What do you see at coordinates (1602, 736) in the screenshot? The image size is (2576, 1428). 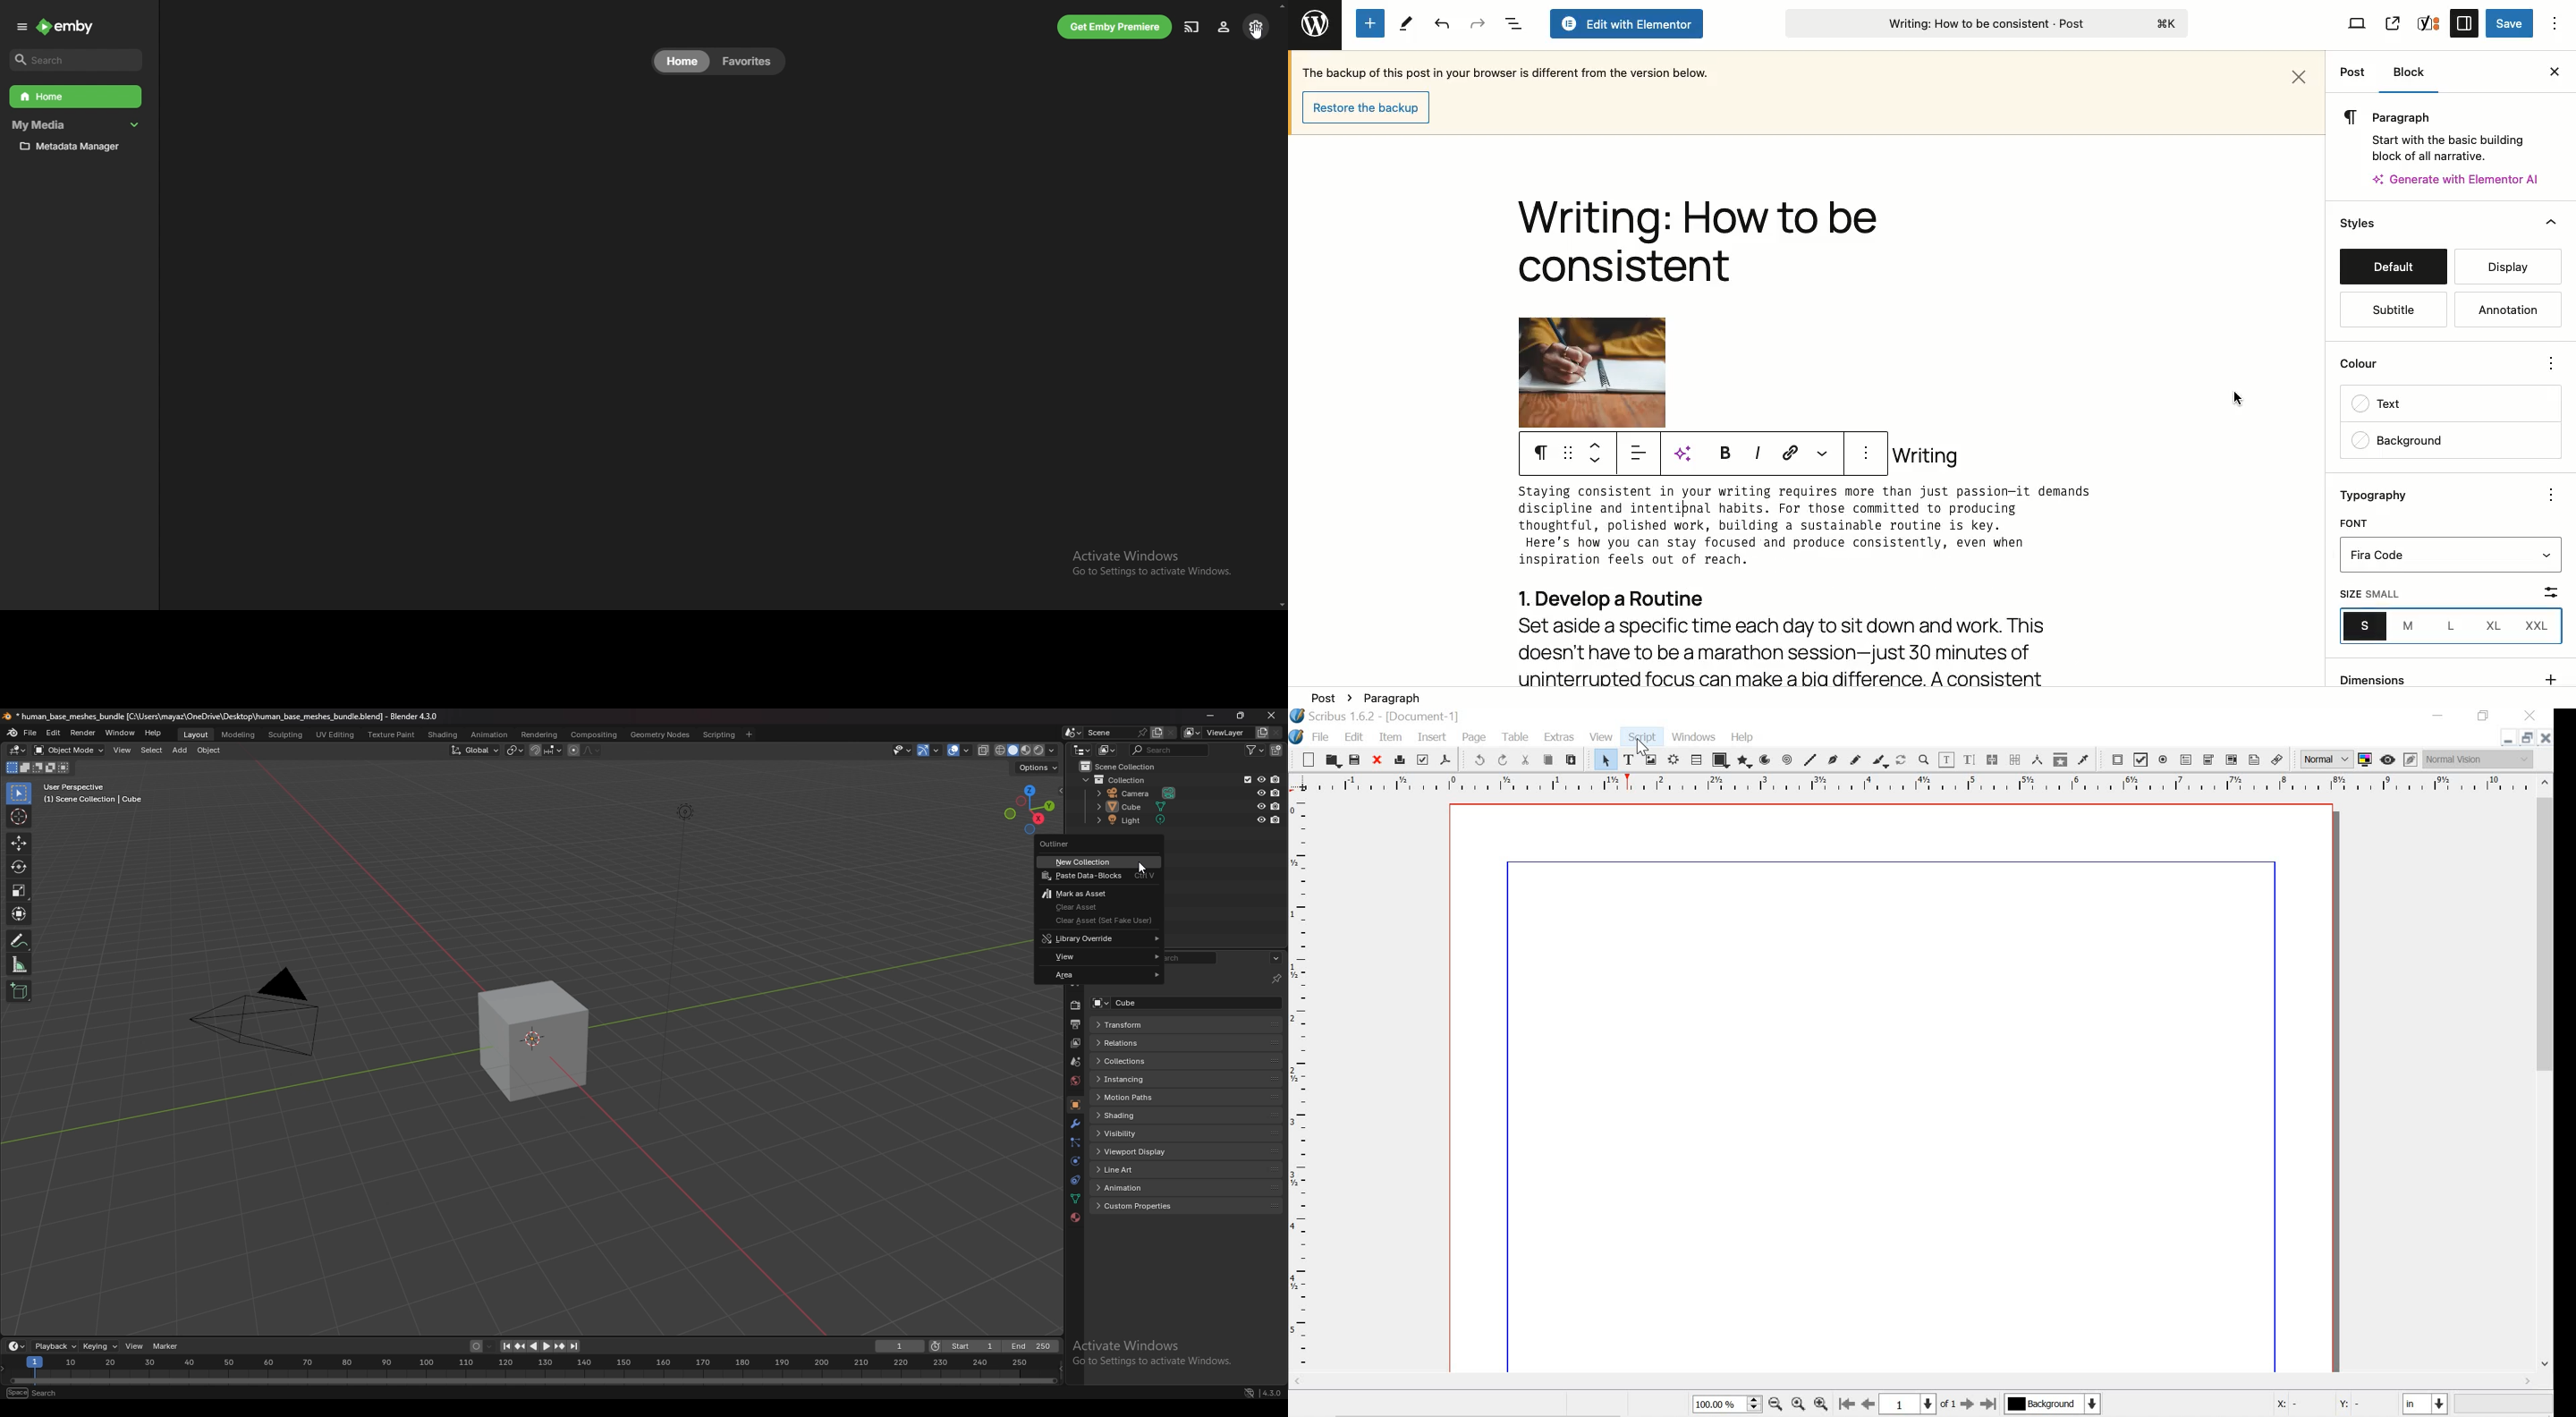 I see `view` at bounding box center [1602, 736].